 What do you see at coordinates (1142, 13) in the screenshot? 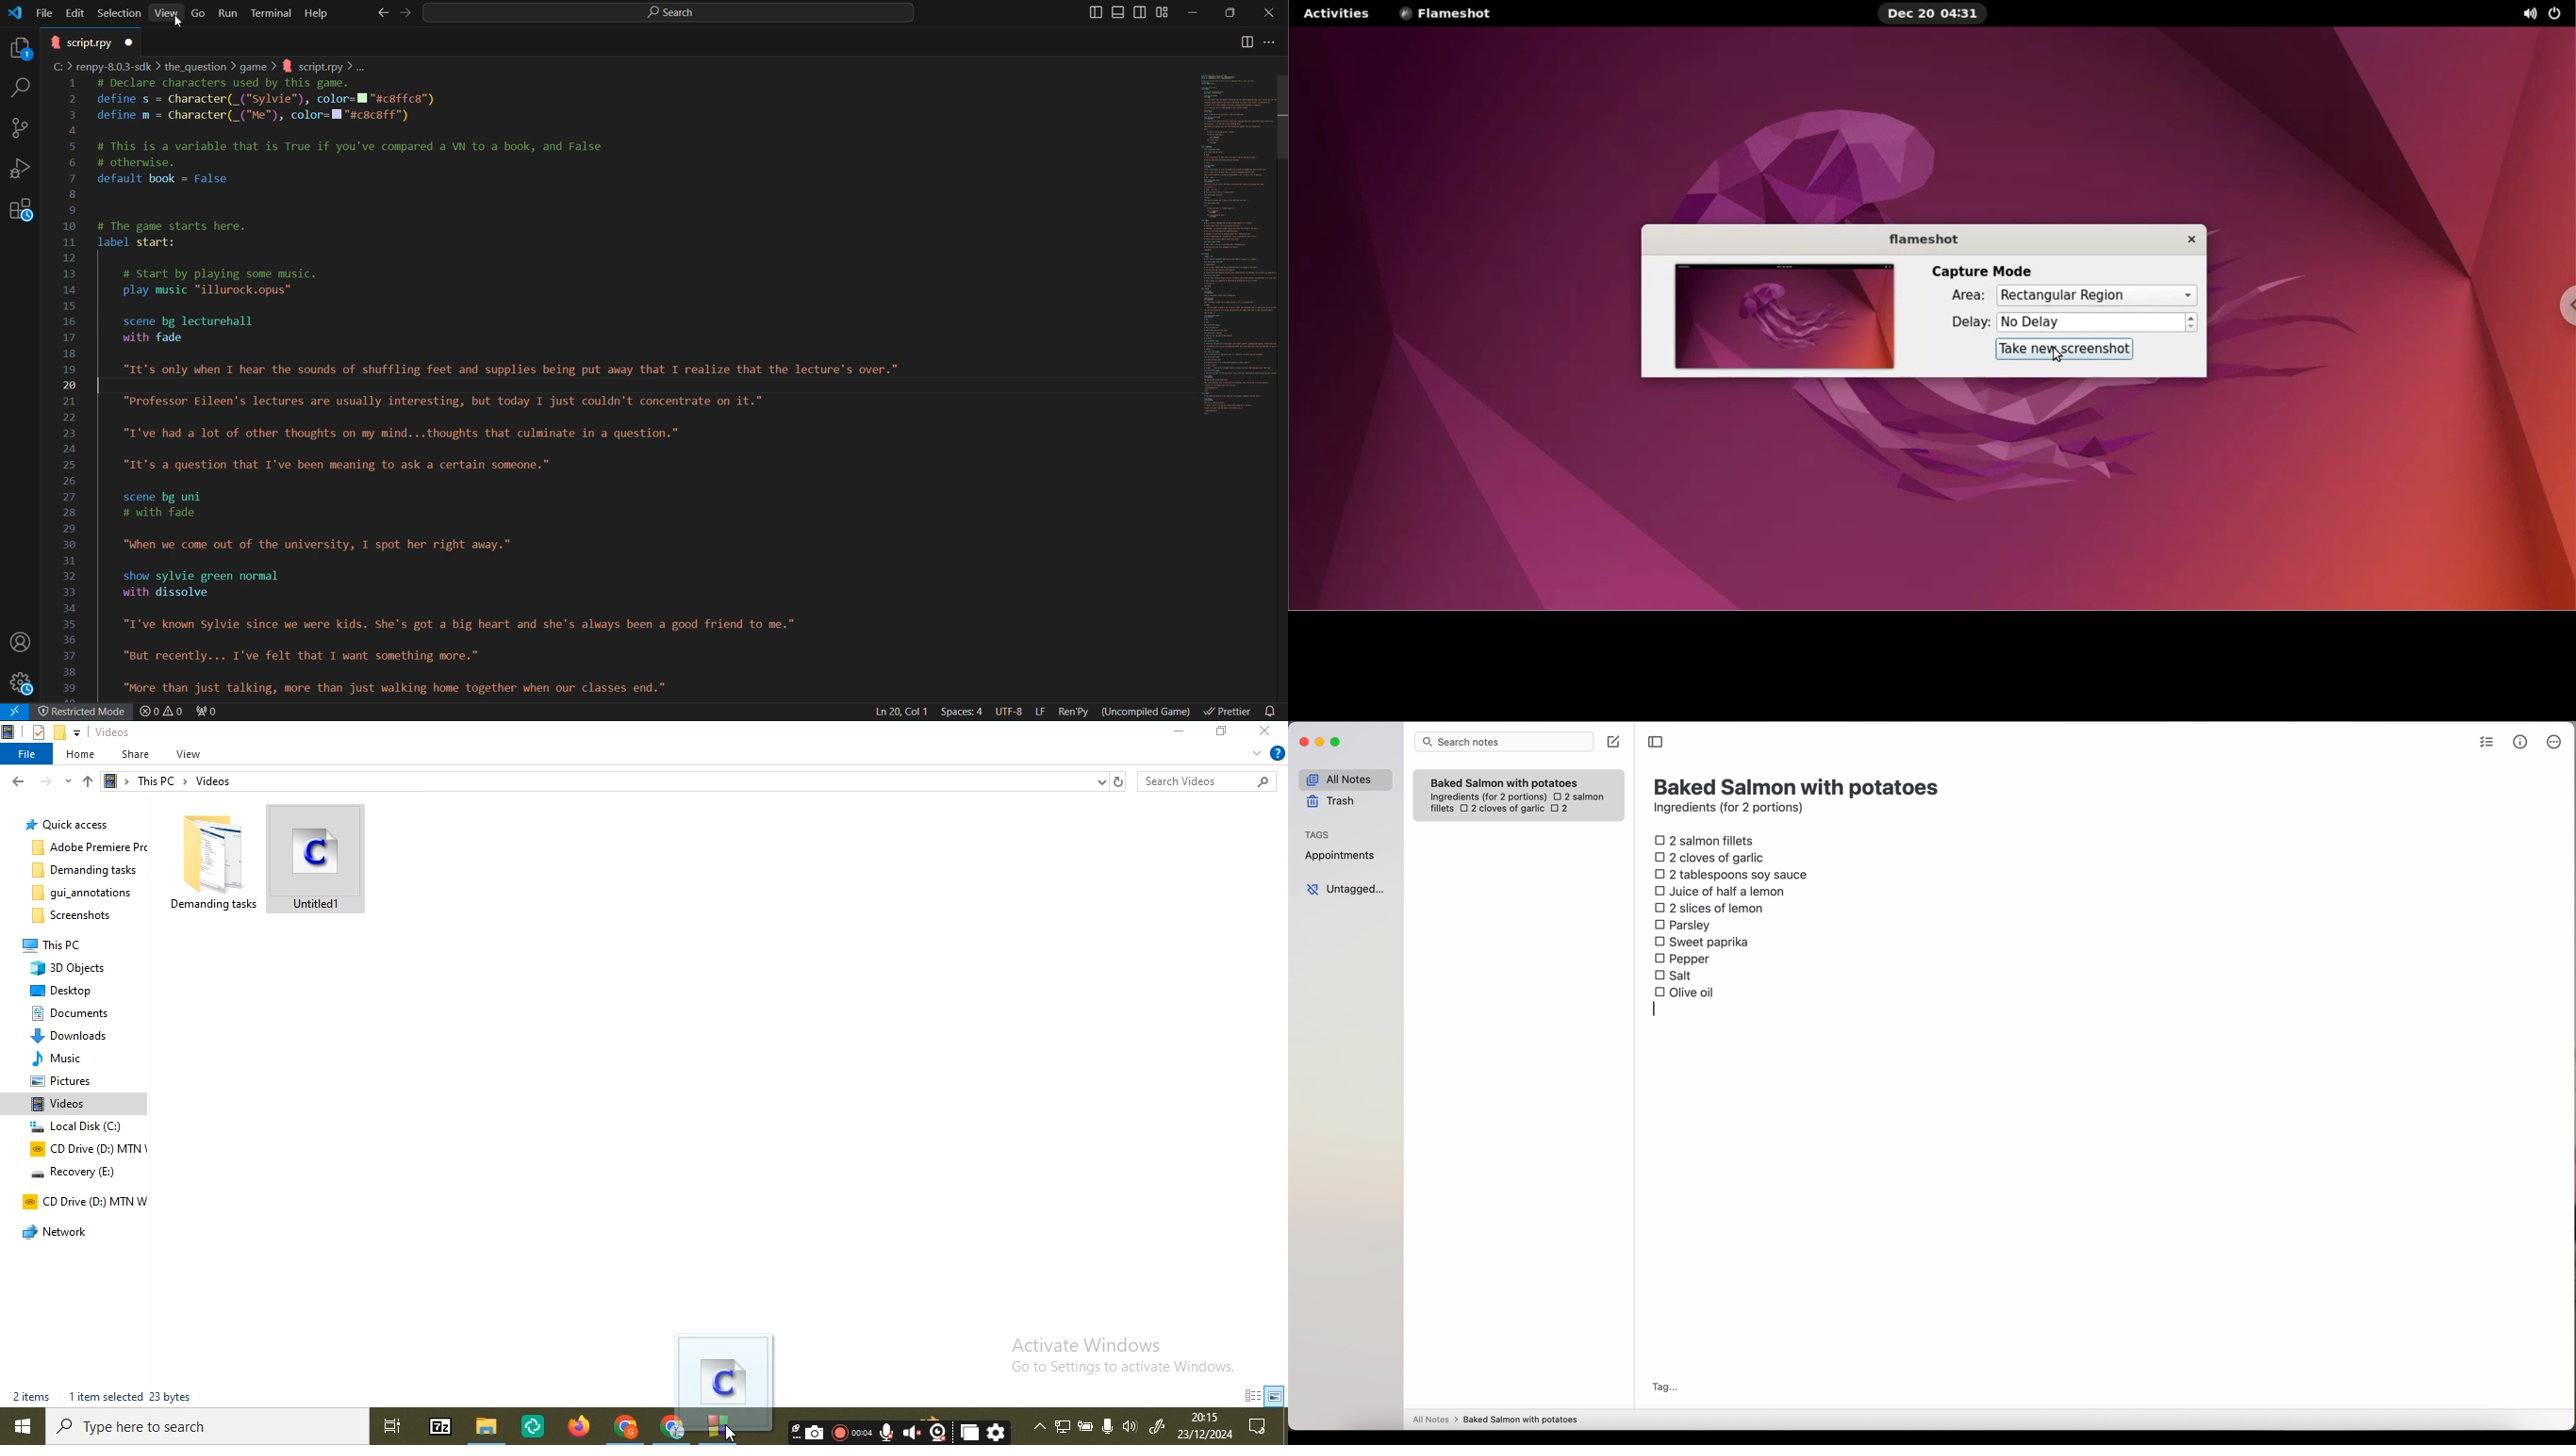
I see `Toggle Secondary Sidebar` at bounding box center [1142, 13].